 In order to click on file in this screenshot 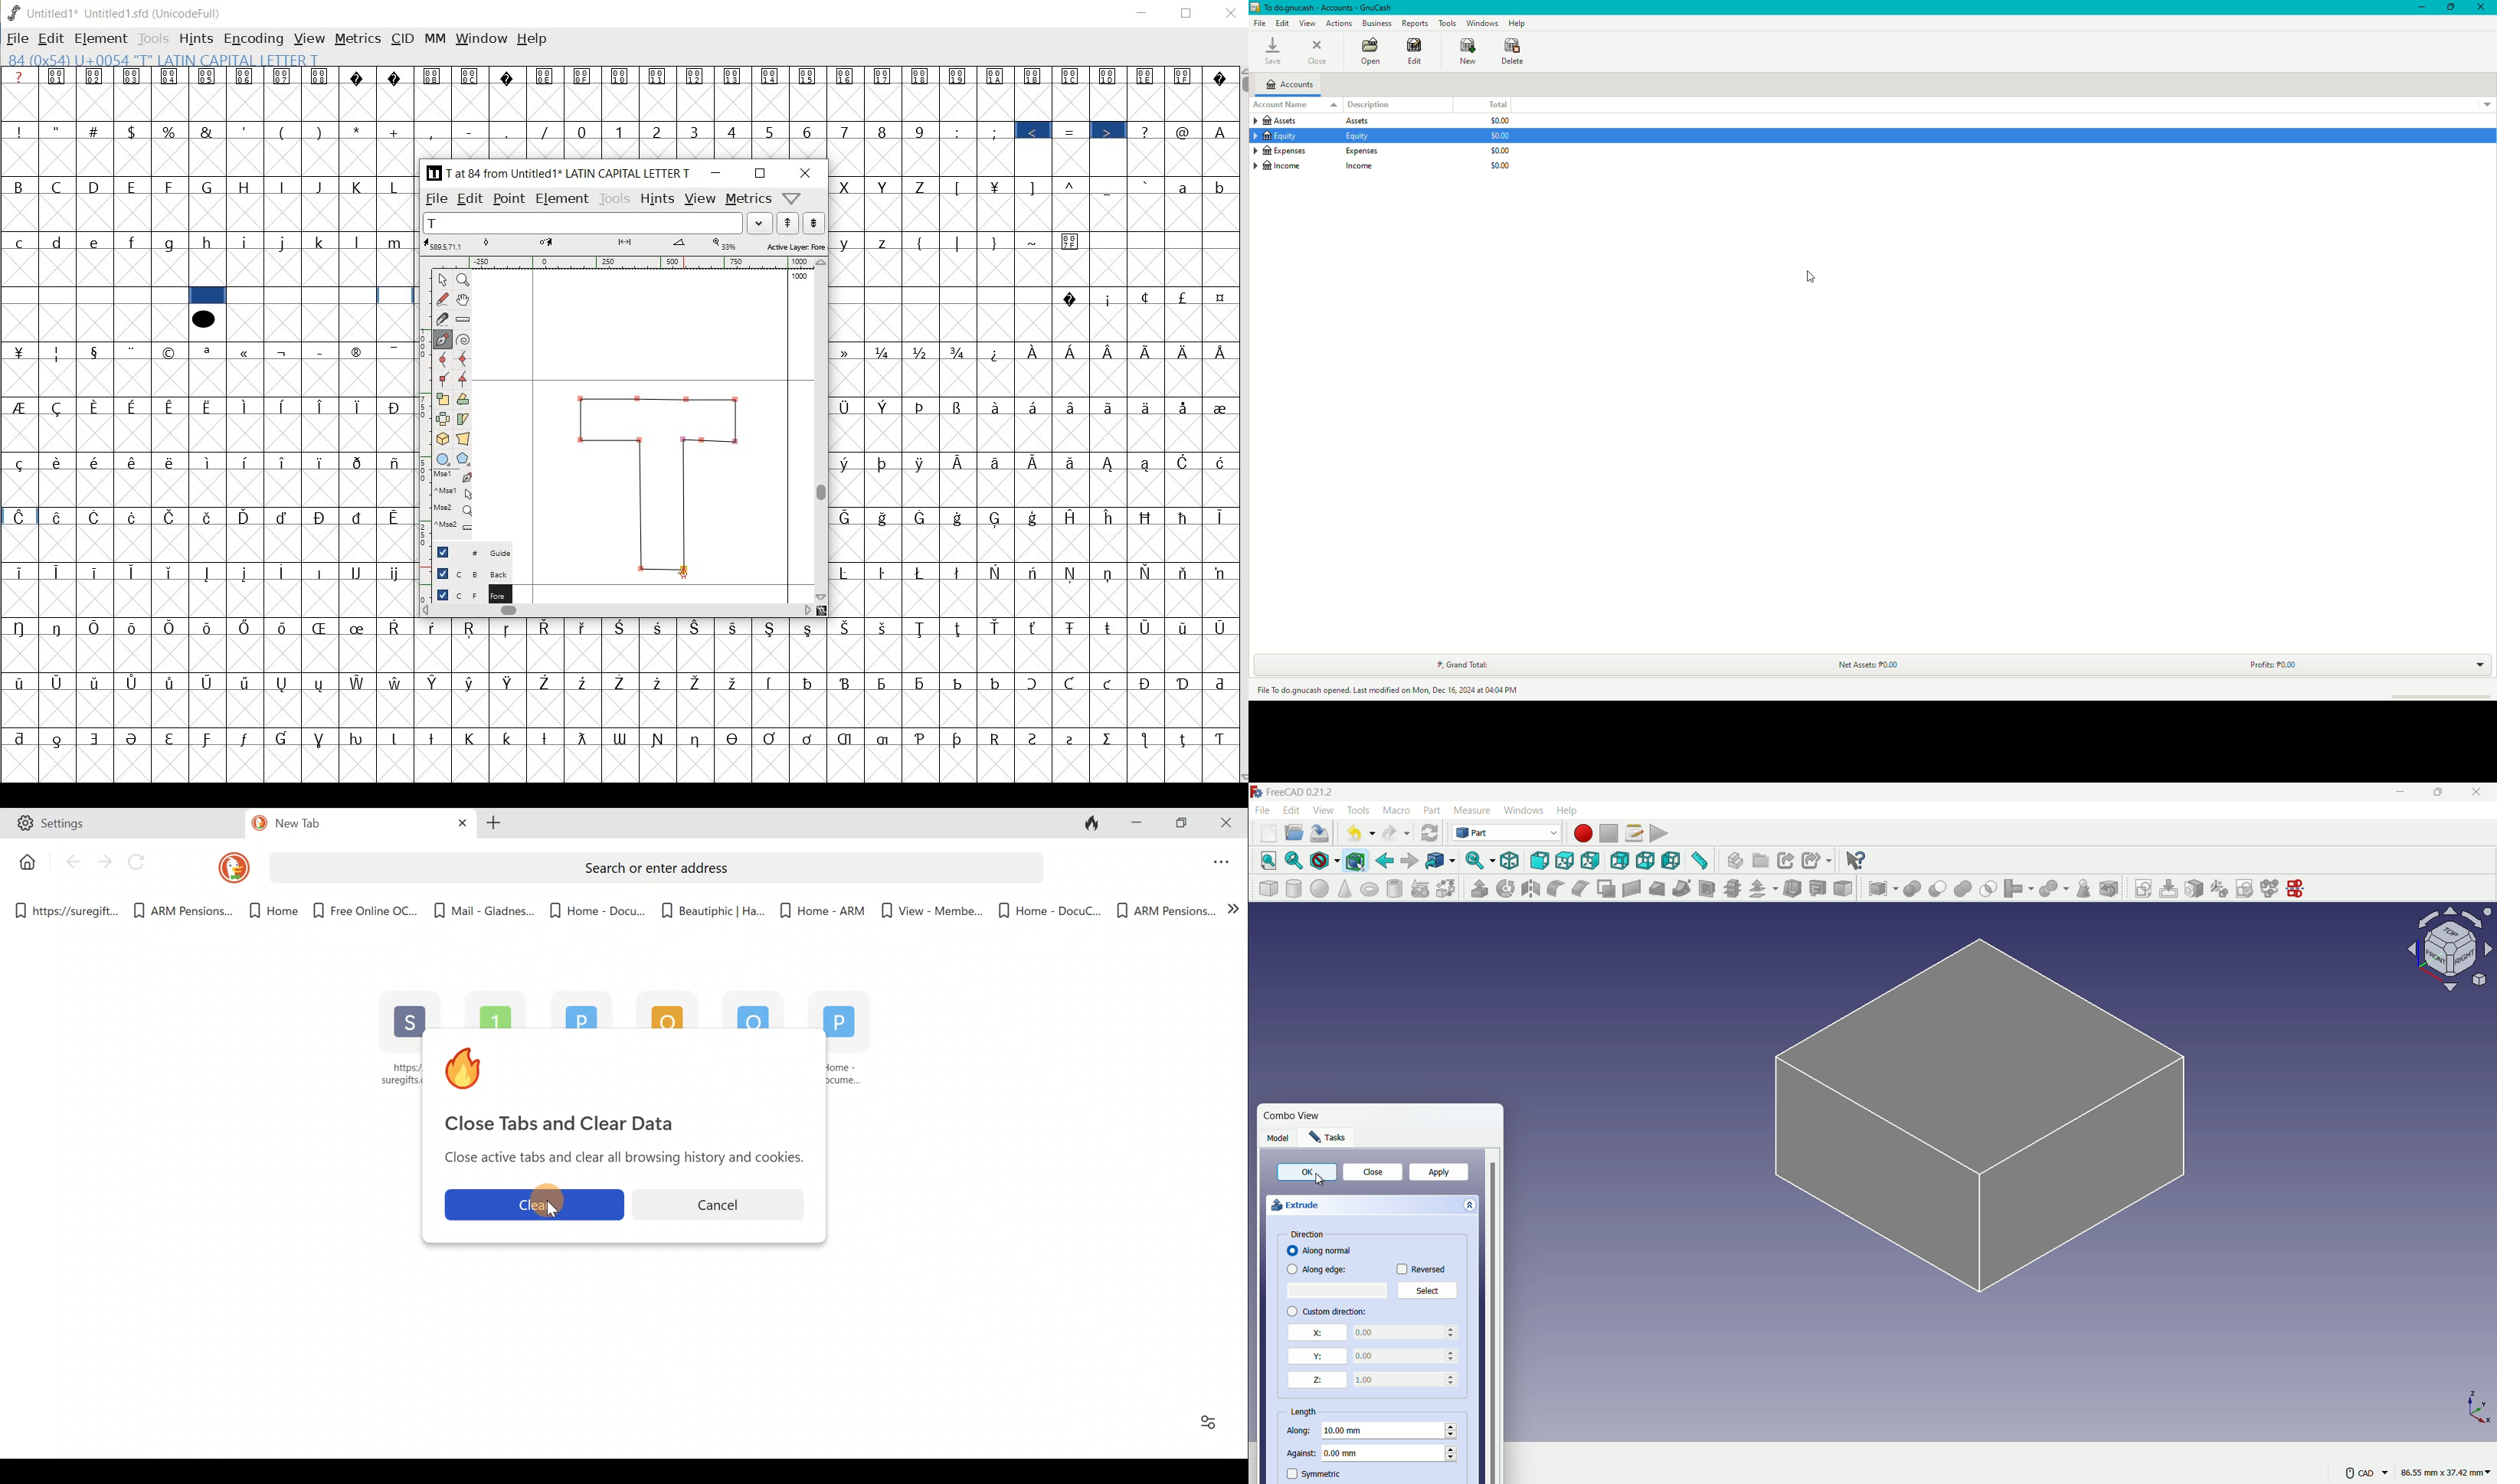, I will do `click(1263, 811)`.